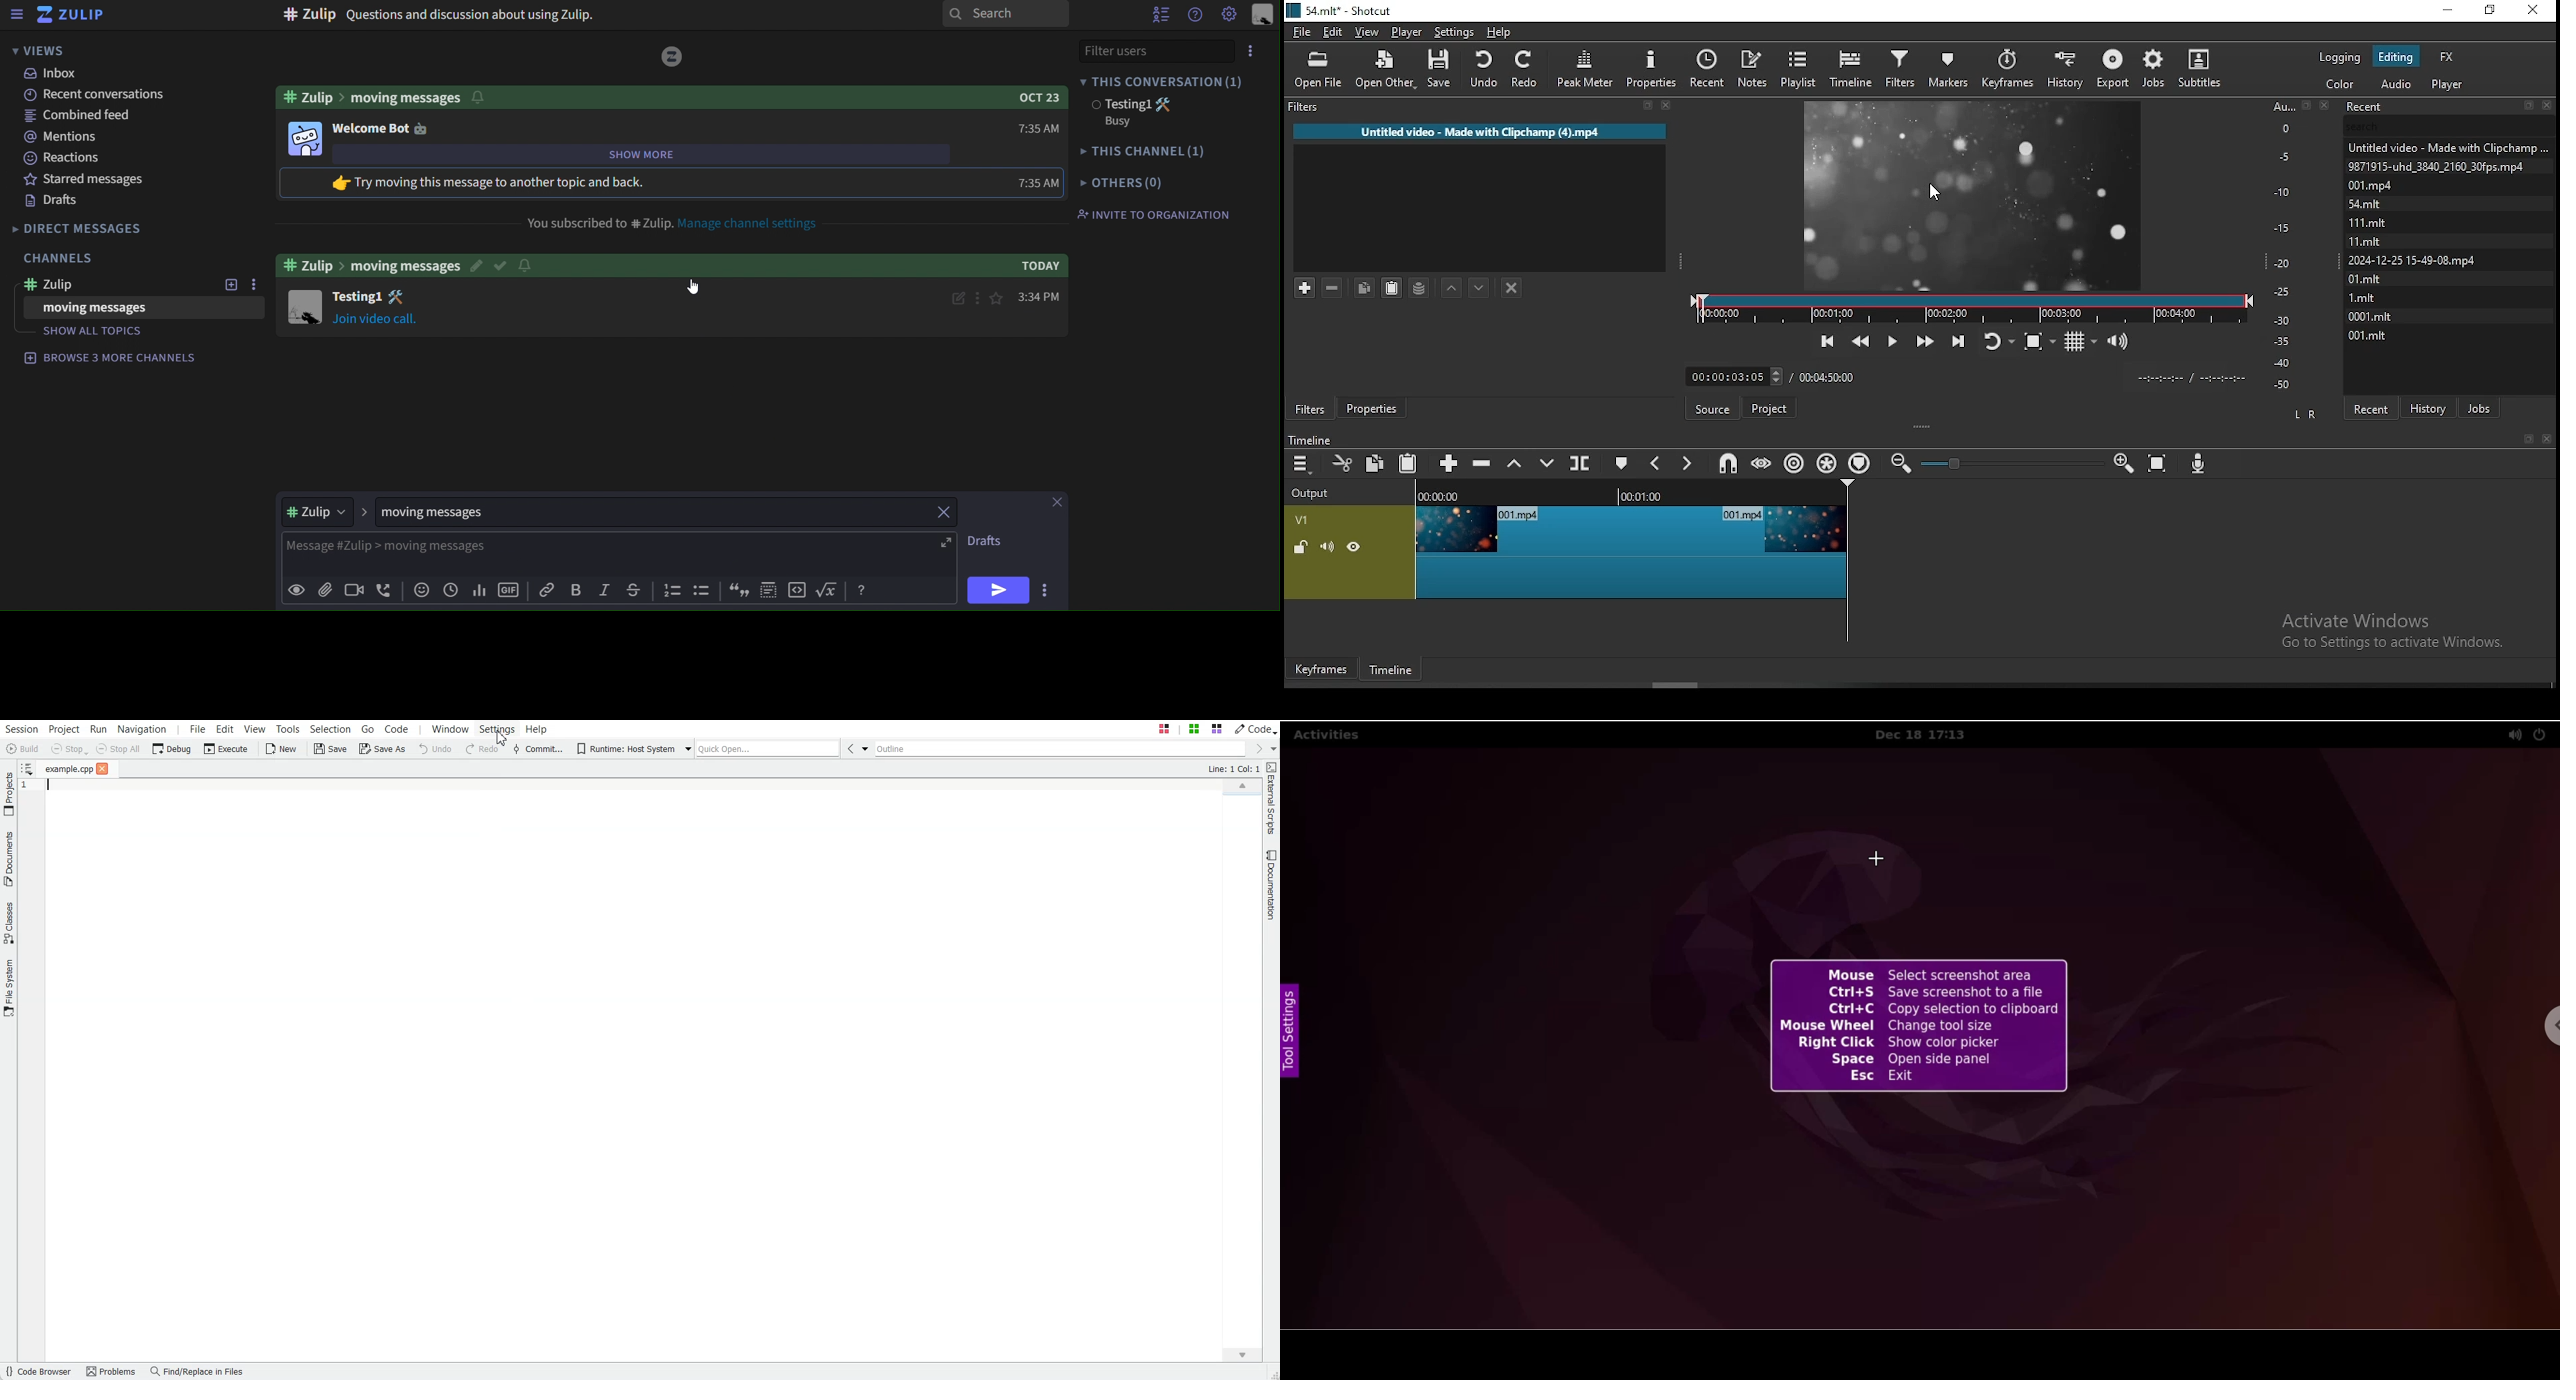 The image size is (2576, 1400). I want to click on bold, so click(579, 592).